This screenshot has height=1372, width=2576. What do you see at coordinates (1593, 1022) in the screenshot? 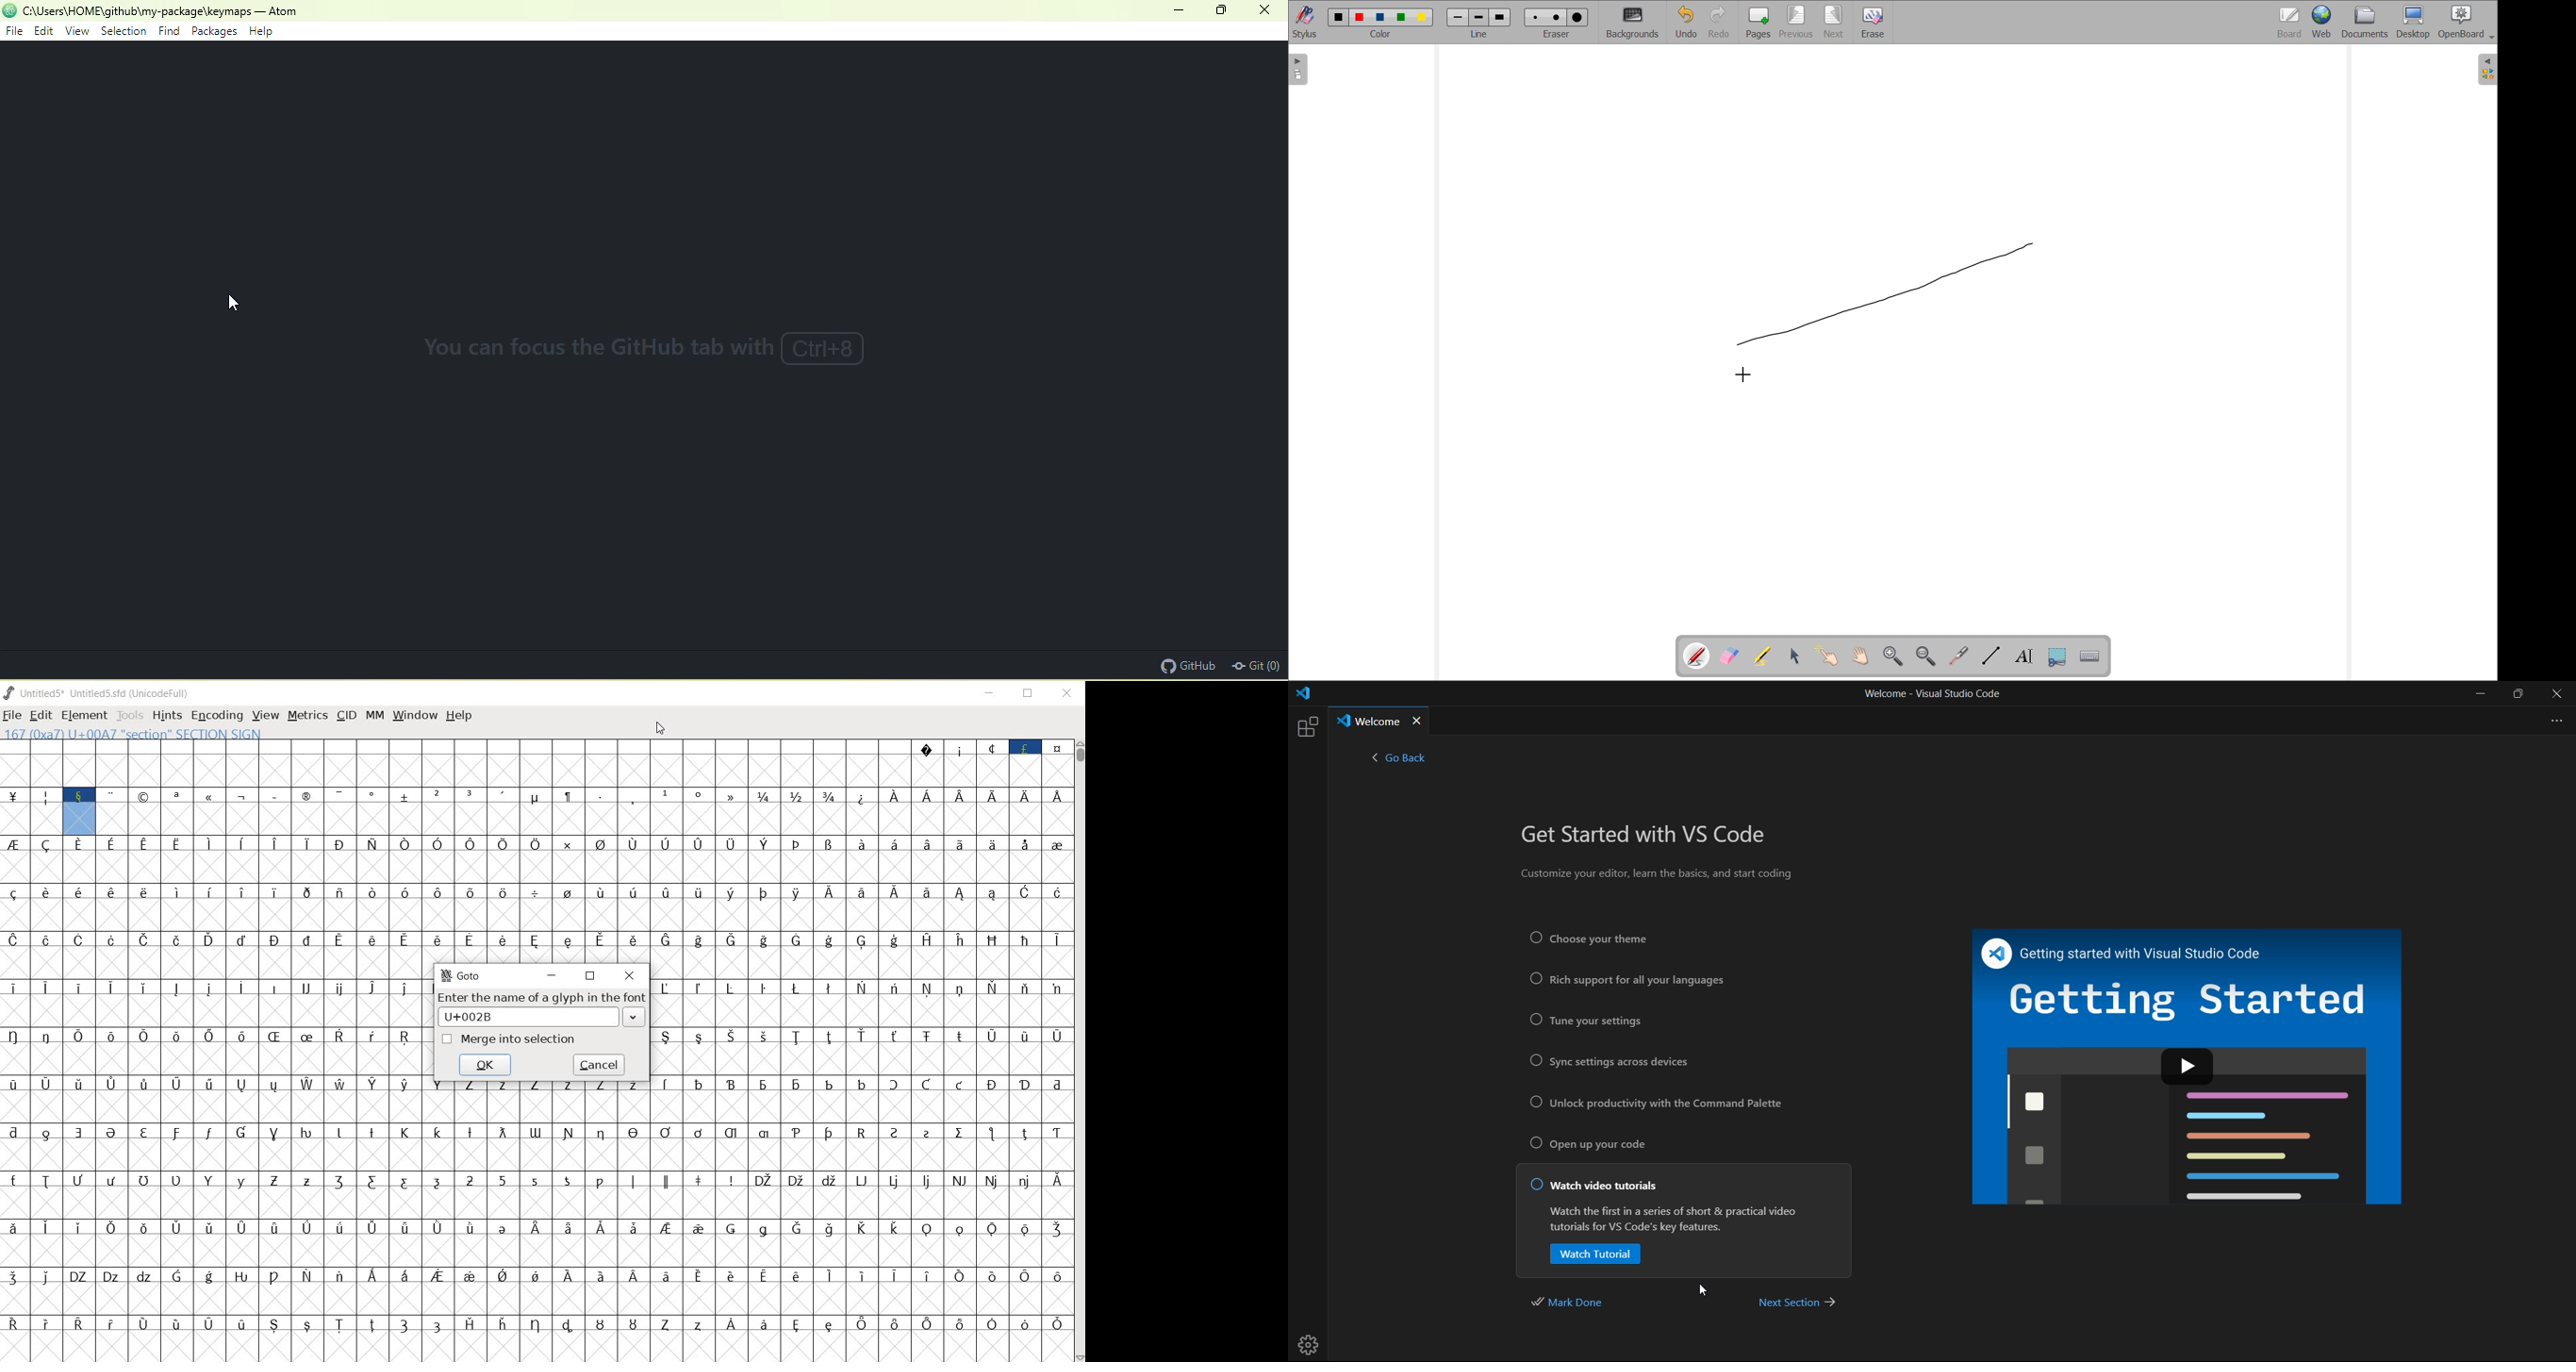
I see `tune your settings` at bounding box center [1593, 1022].